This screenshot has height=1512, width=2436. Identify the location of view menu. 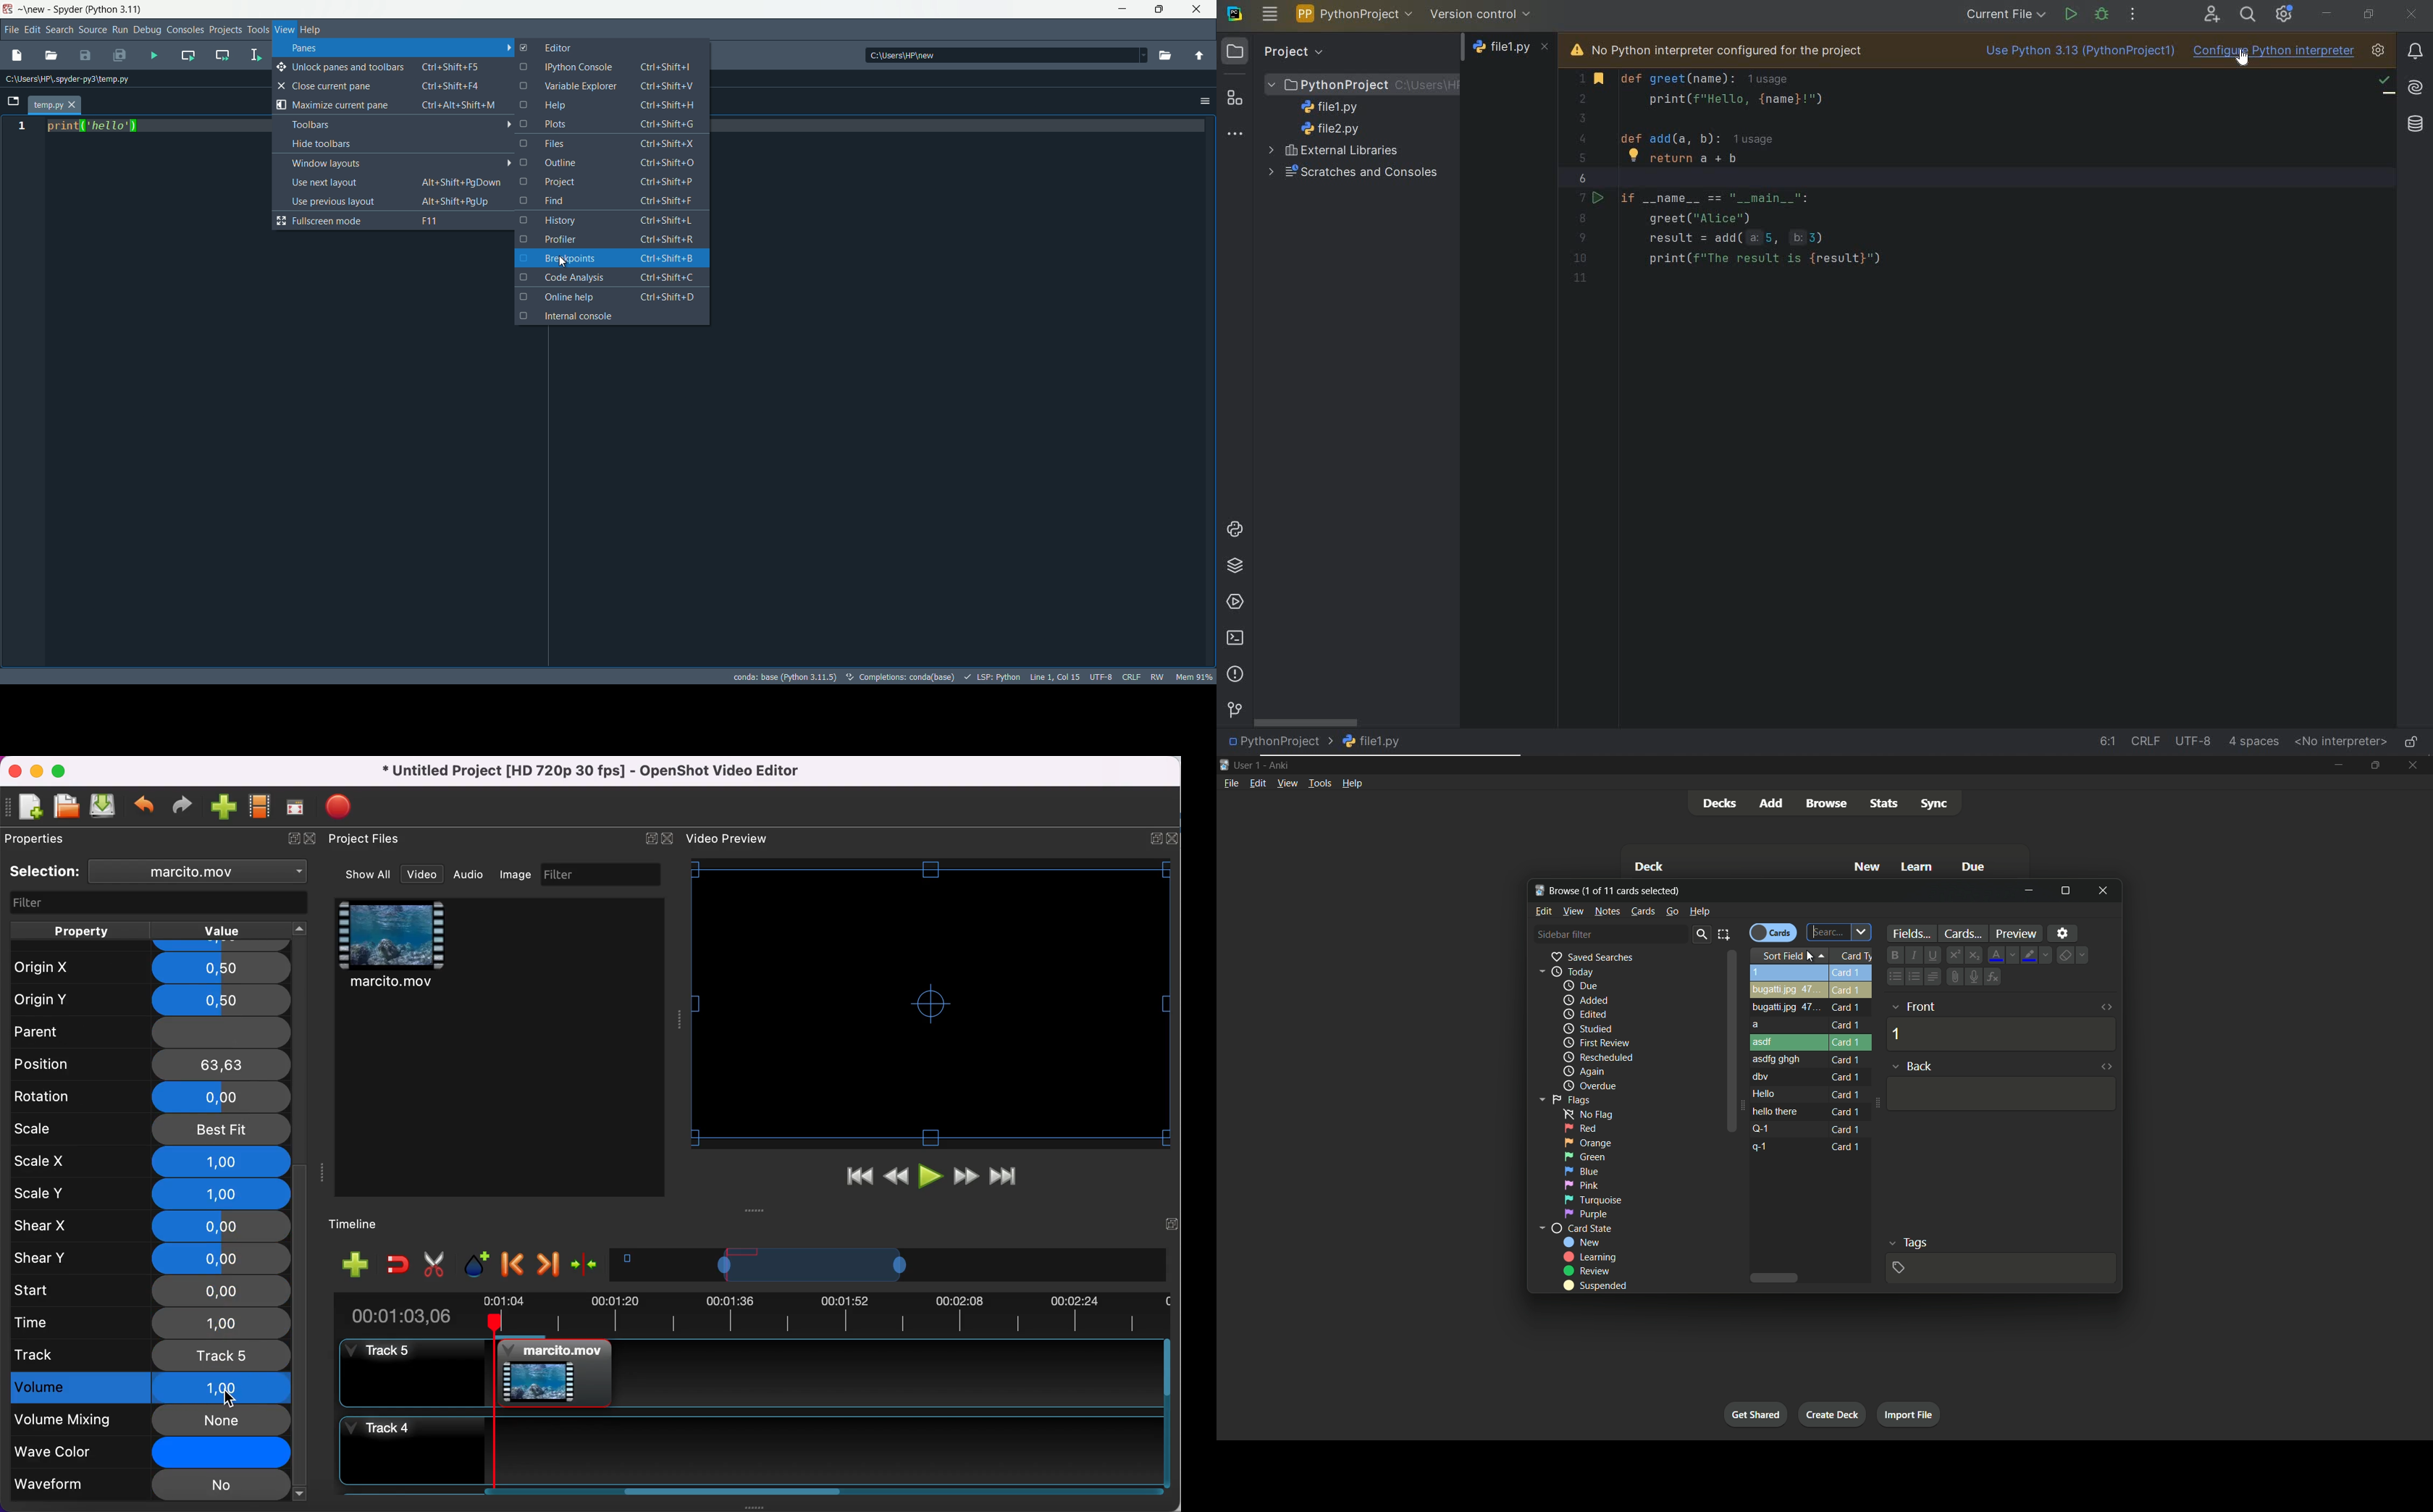
(284, 29).